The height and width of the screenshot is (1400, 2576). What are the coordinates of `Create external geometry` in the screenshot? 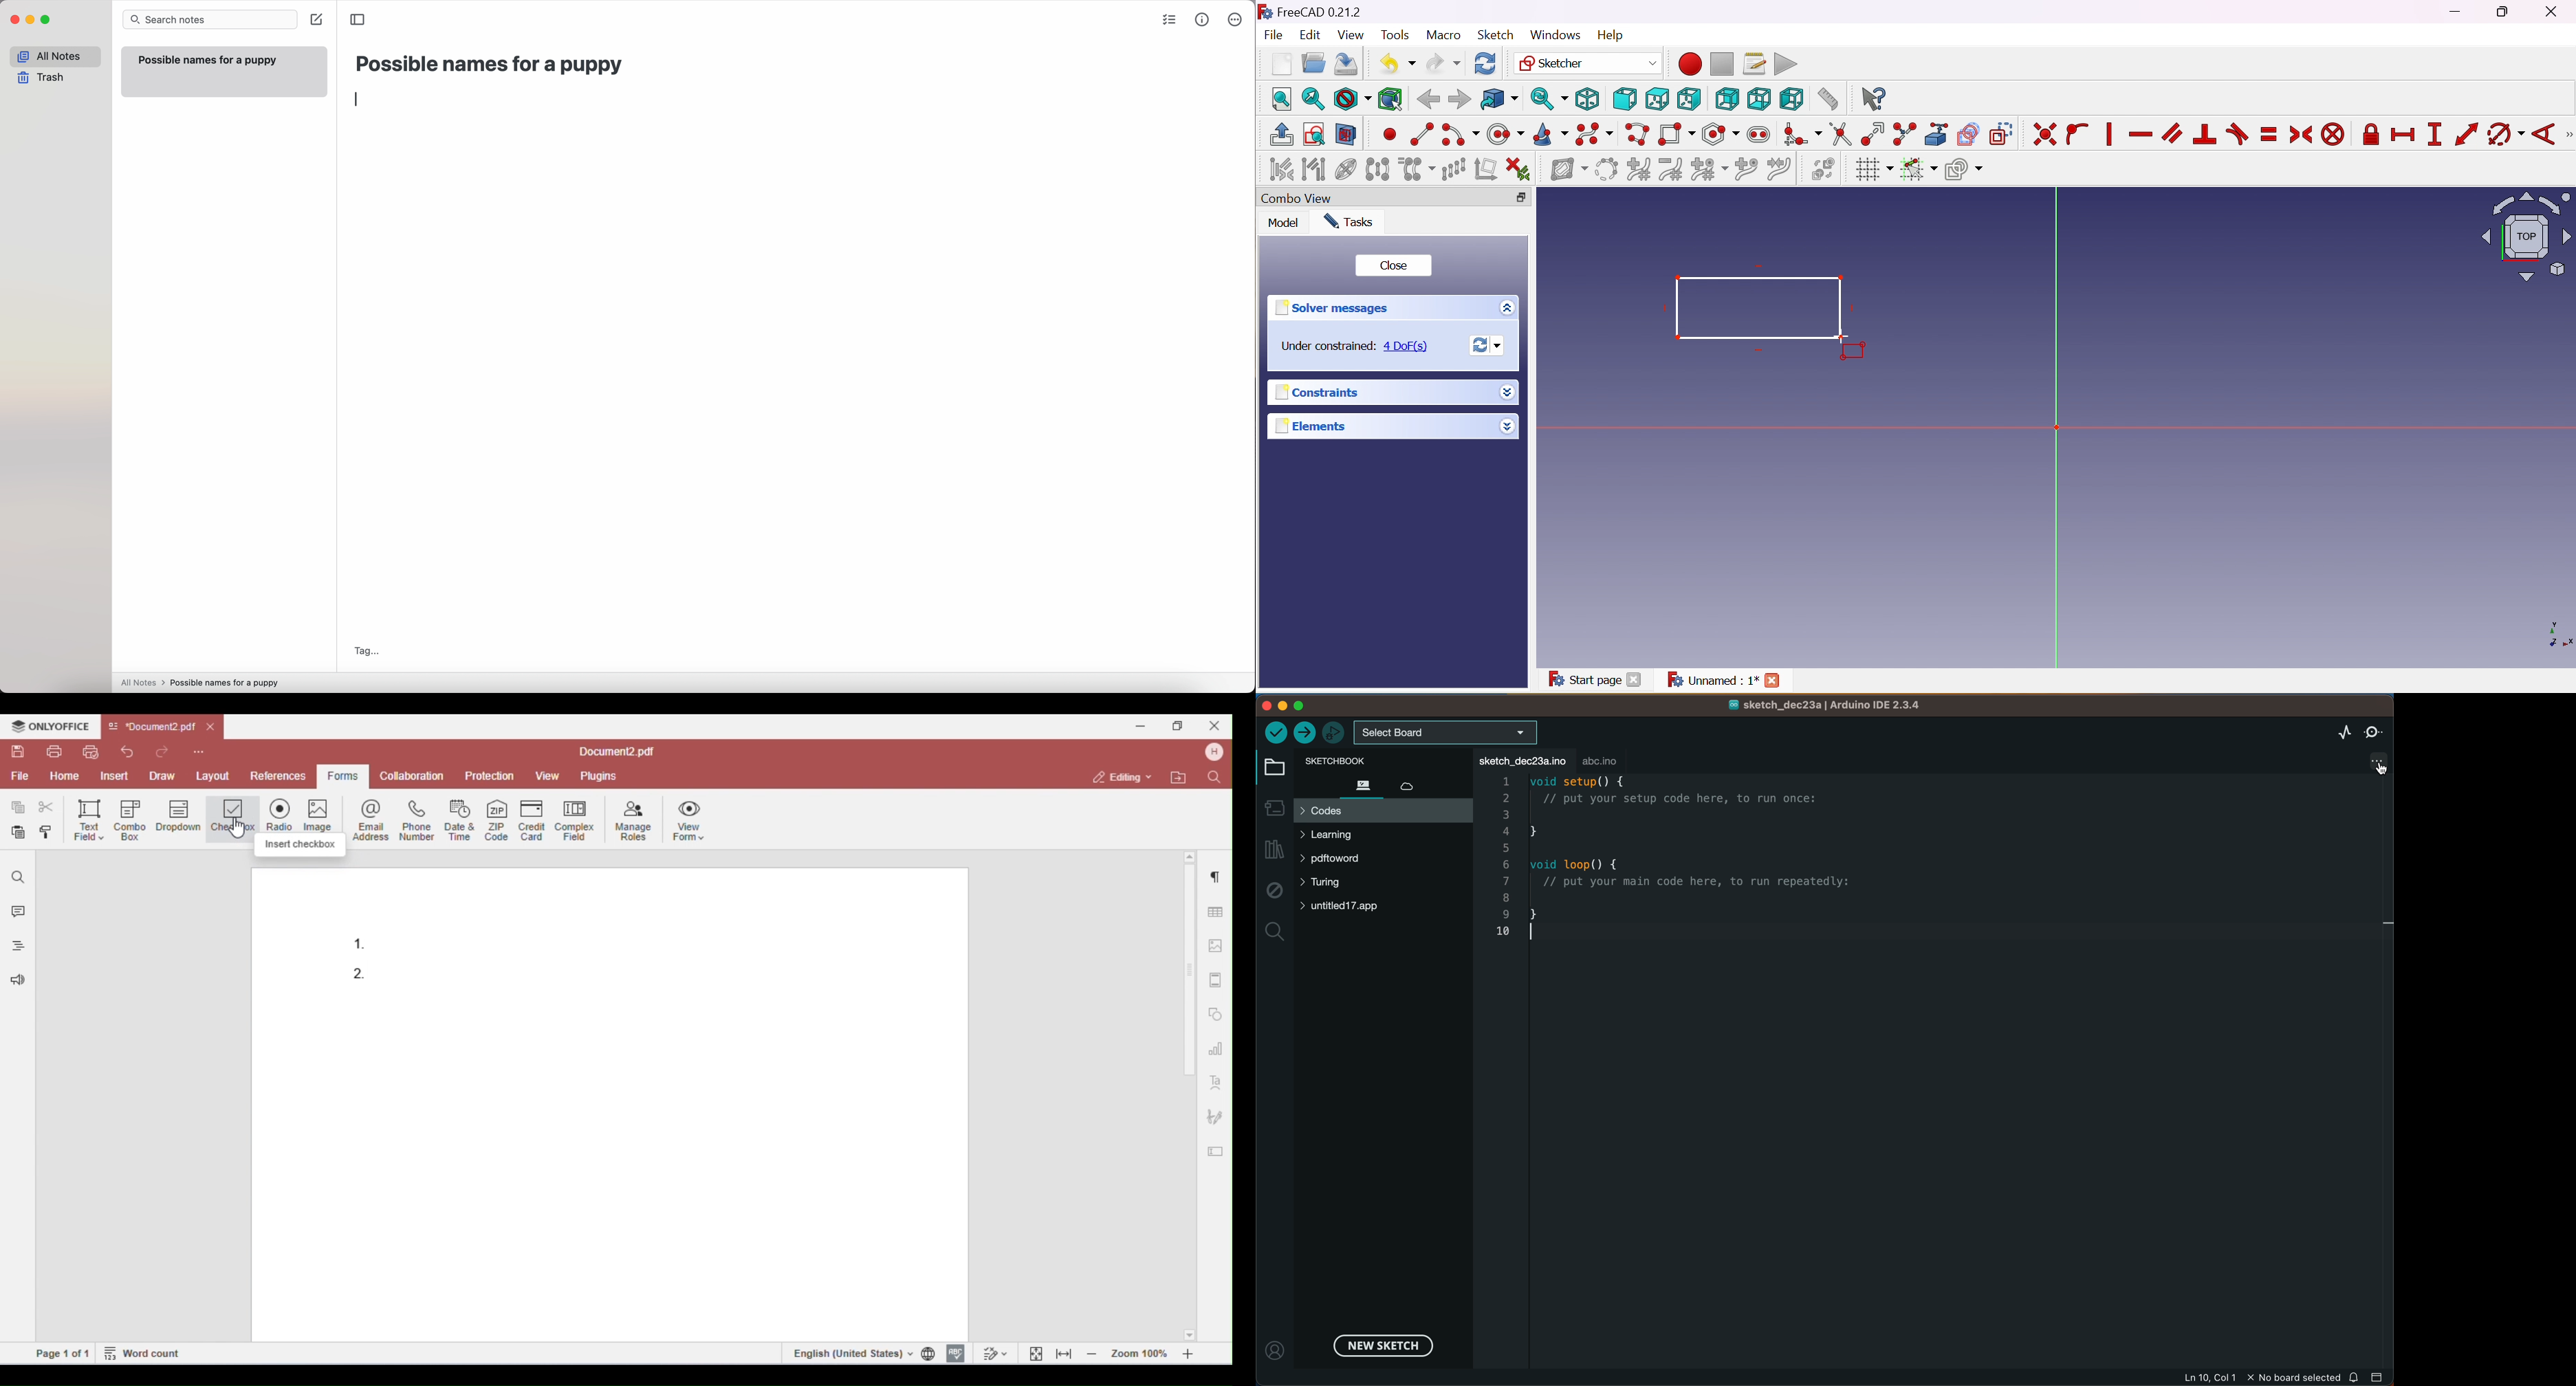 It's located at (1936, 134).